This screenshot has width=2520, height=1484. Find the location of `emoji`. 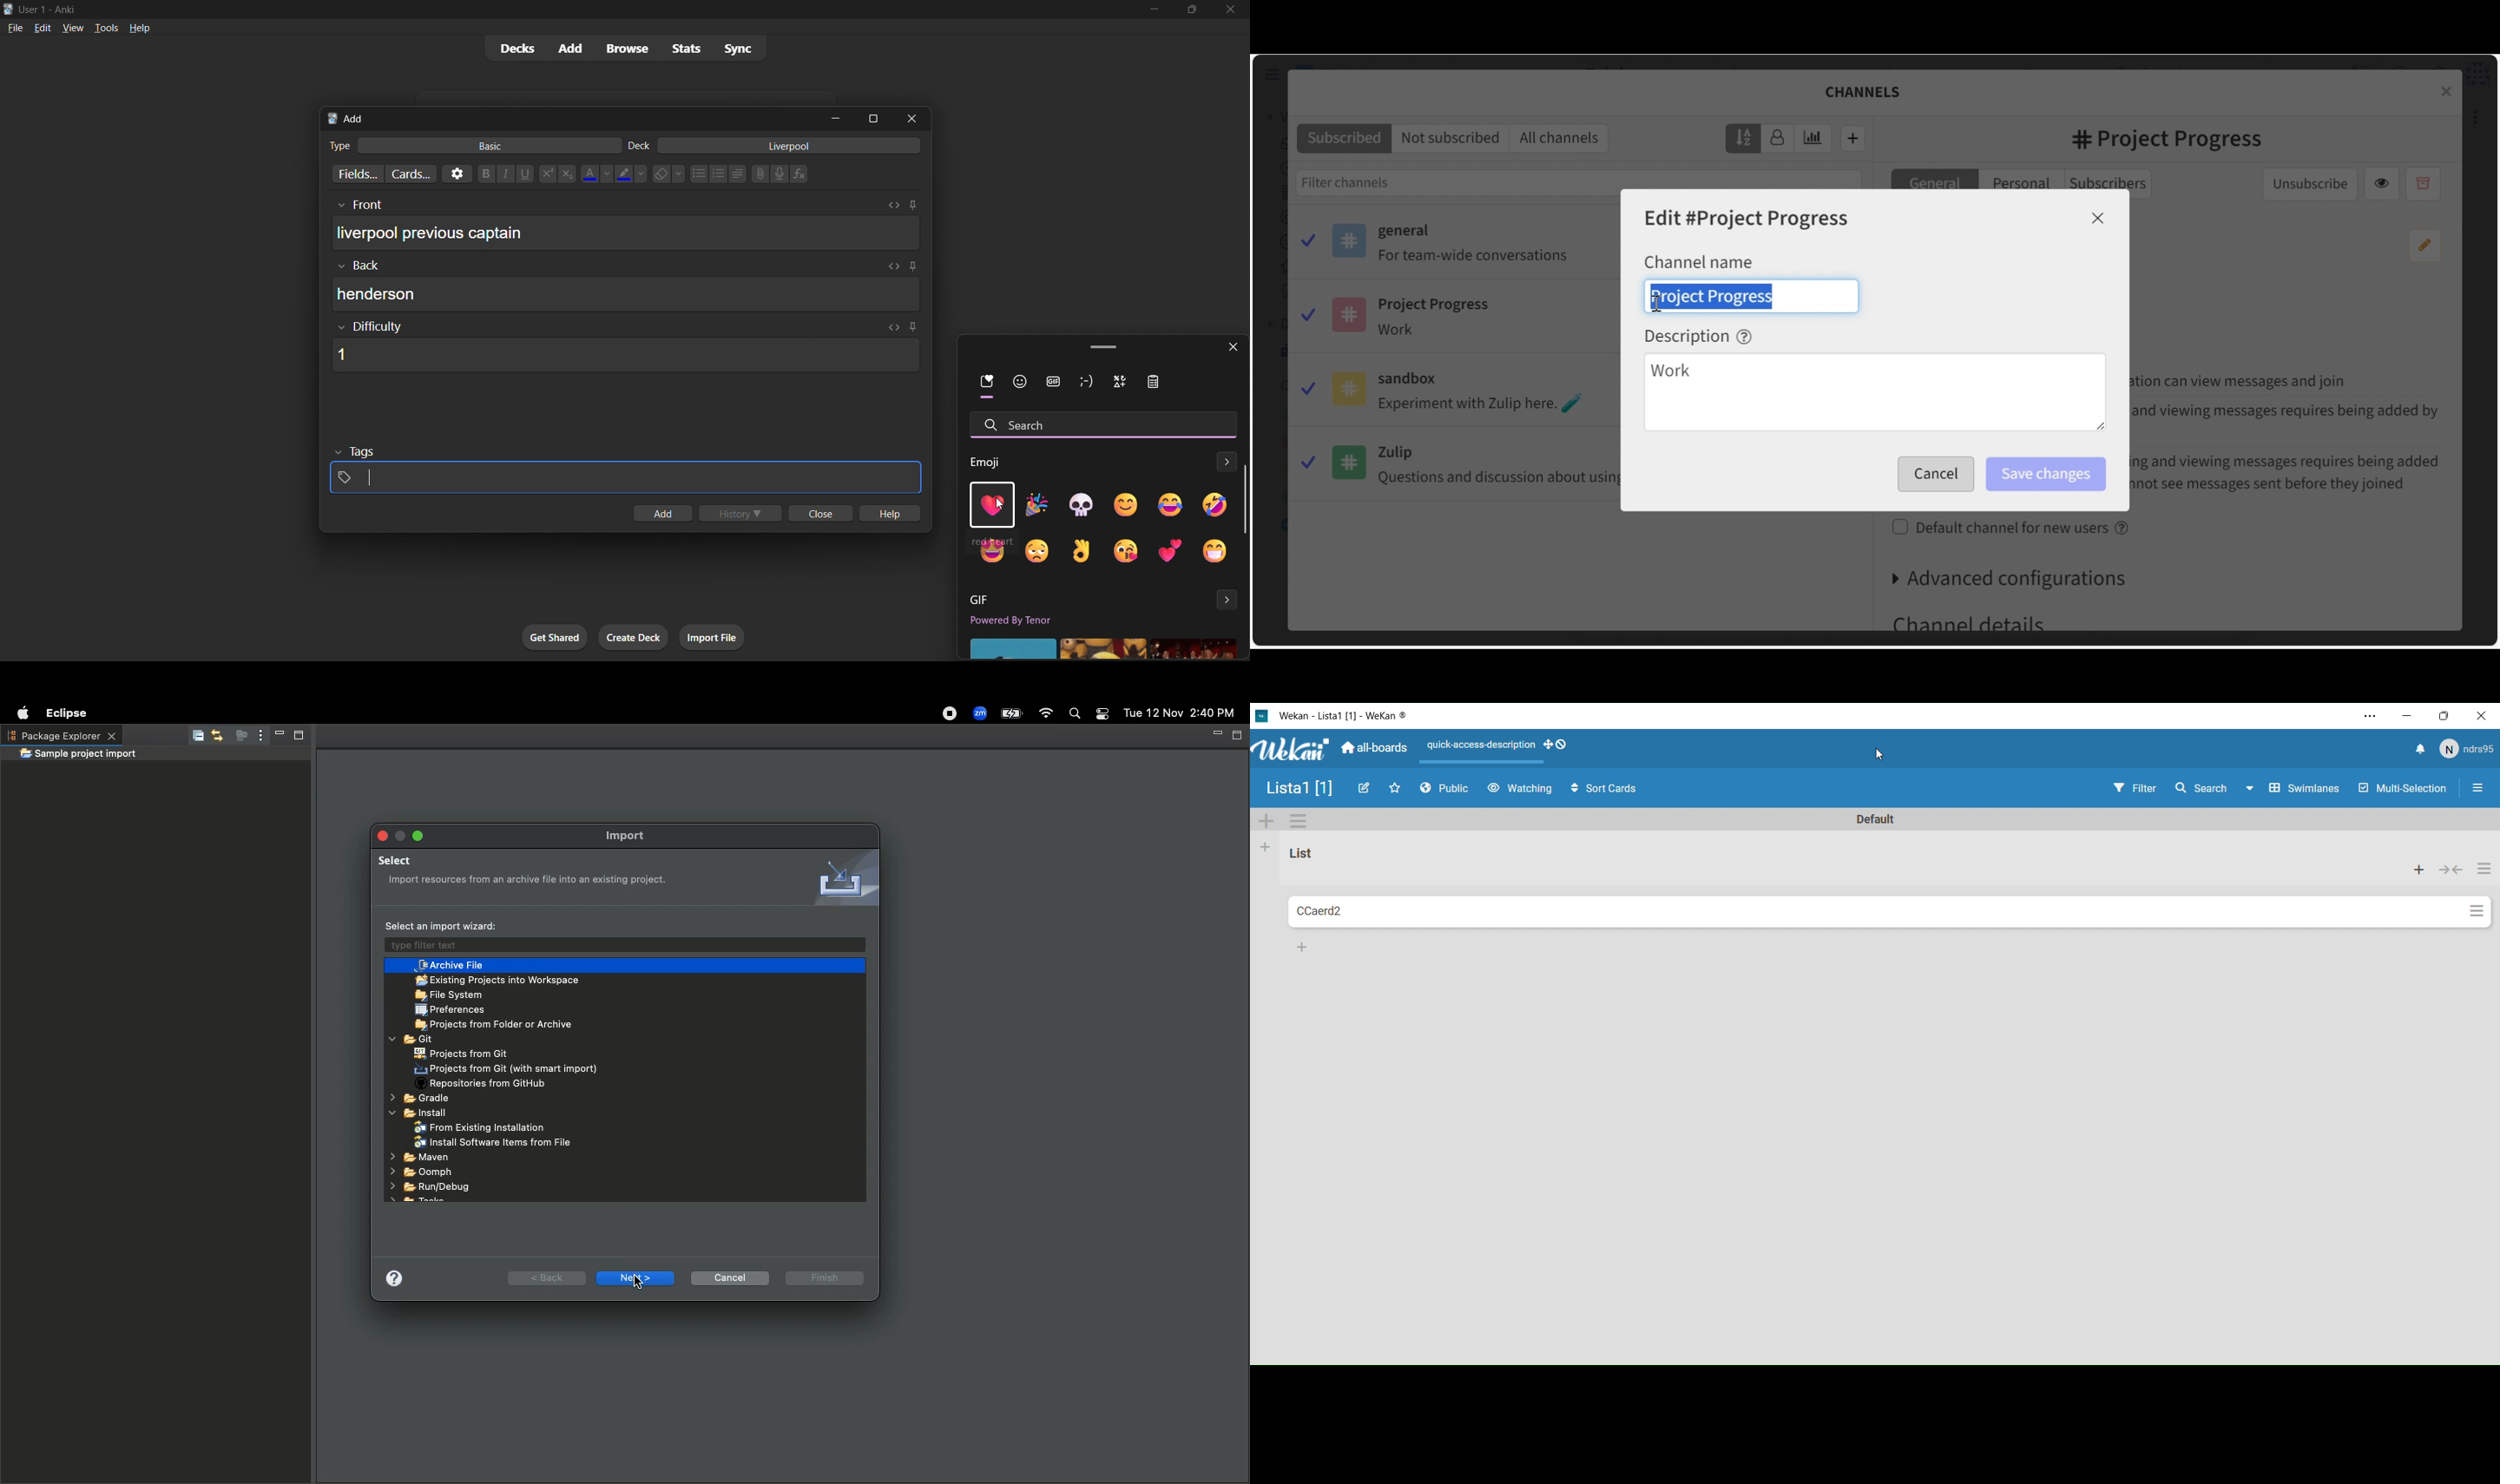

emoji is located at coordinates (1162, 506).